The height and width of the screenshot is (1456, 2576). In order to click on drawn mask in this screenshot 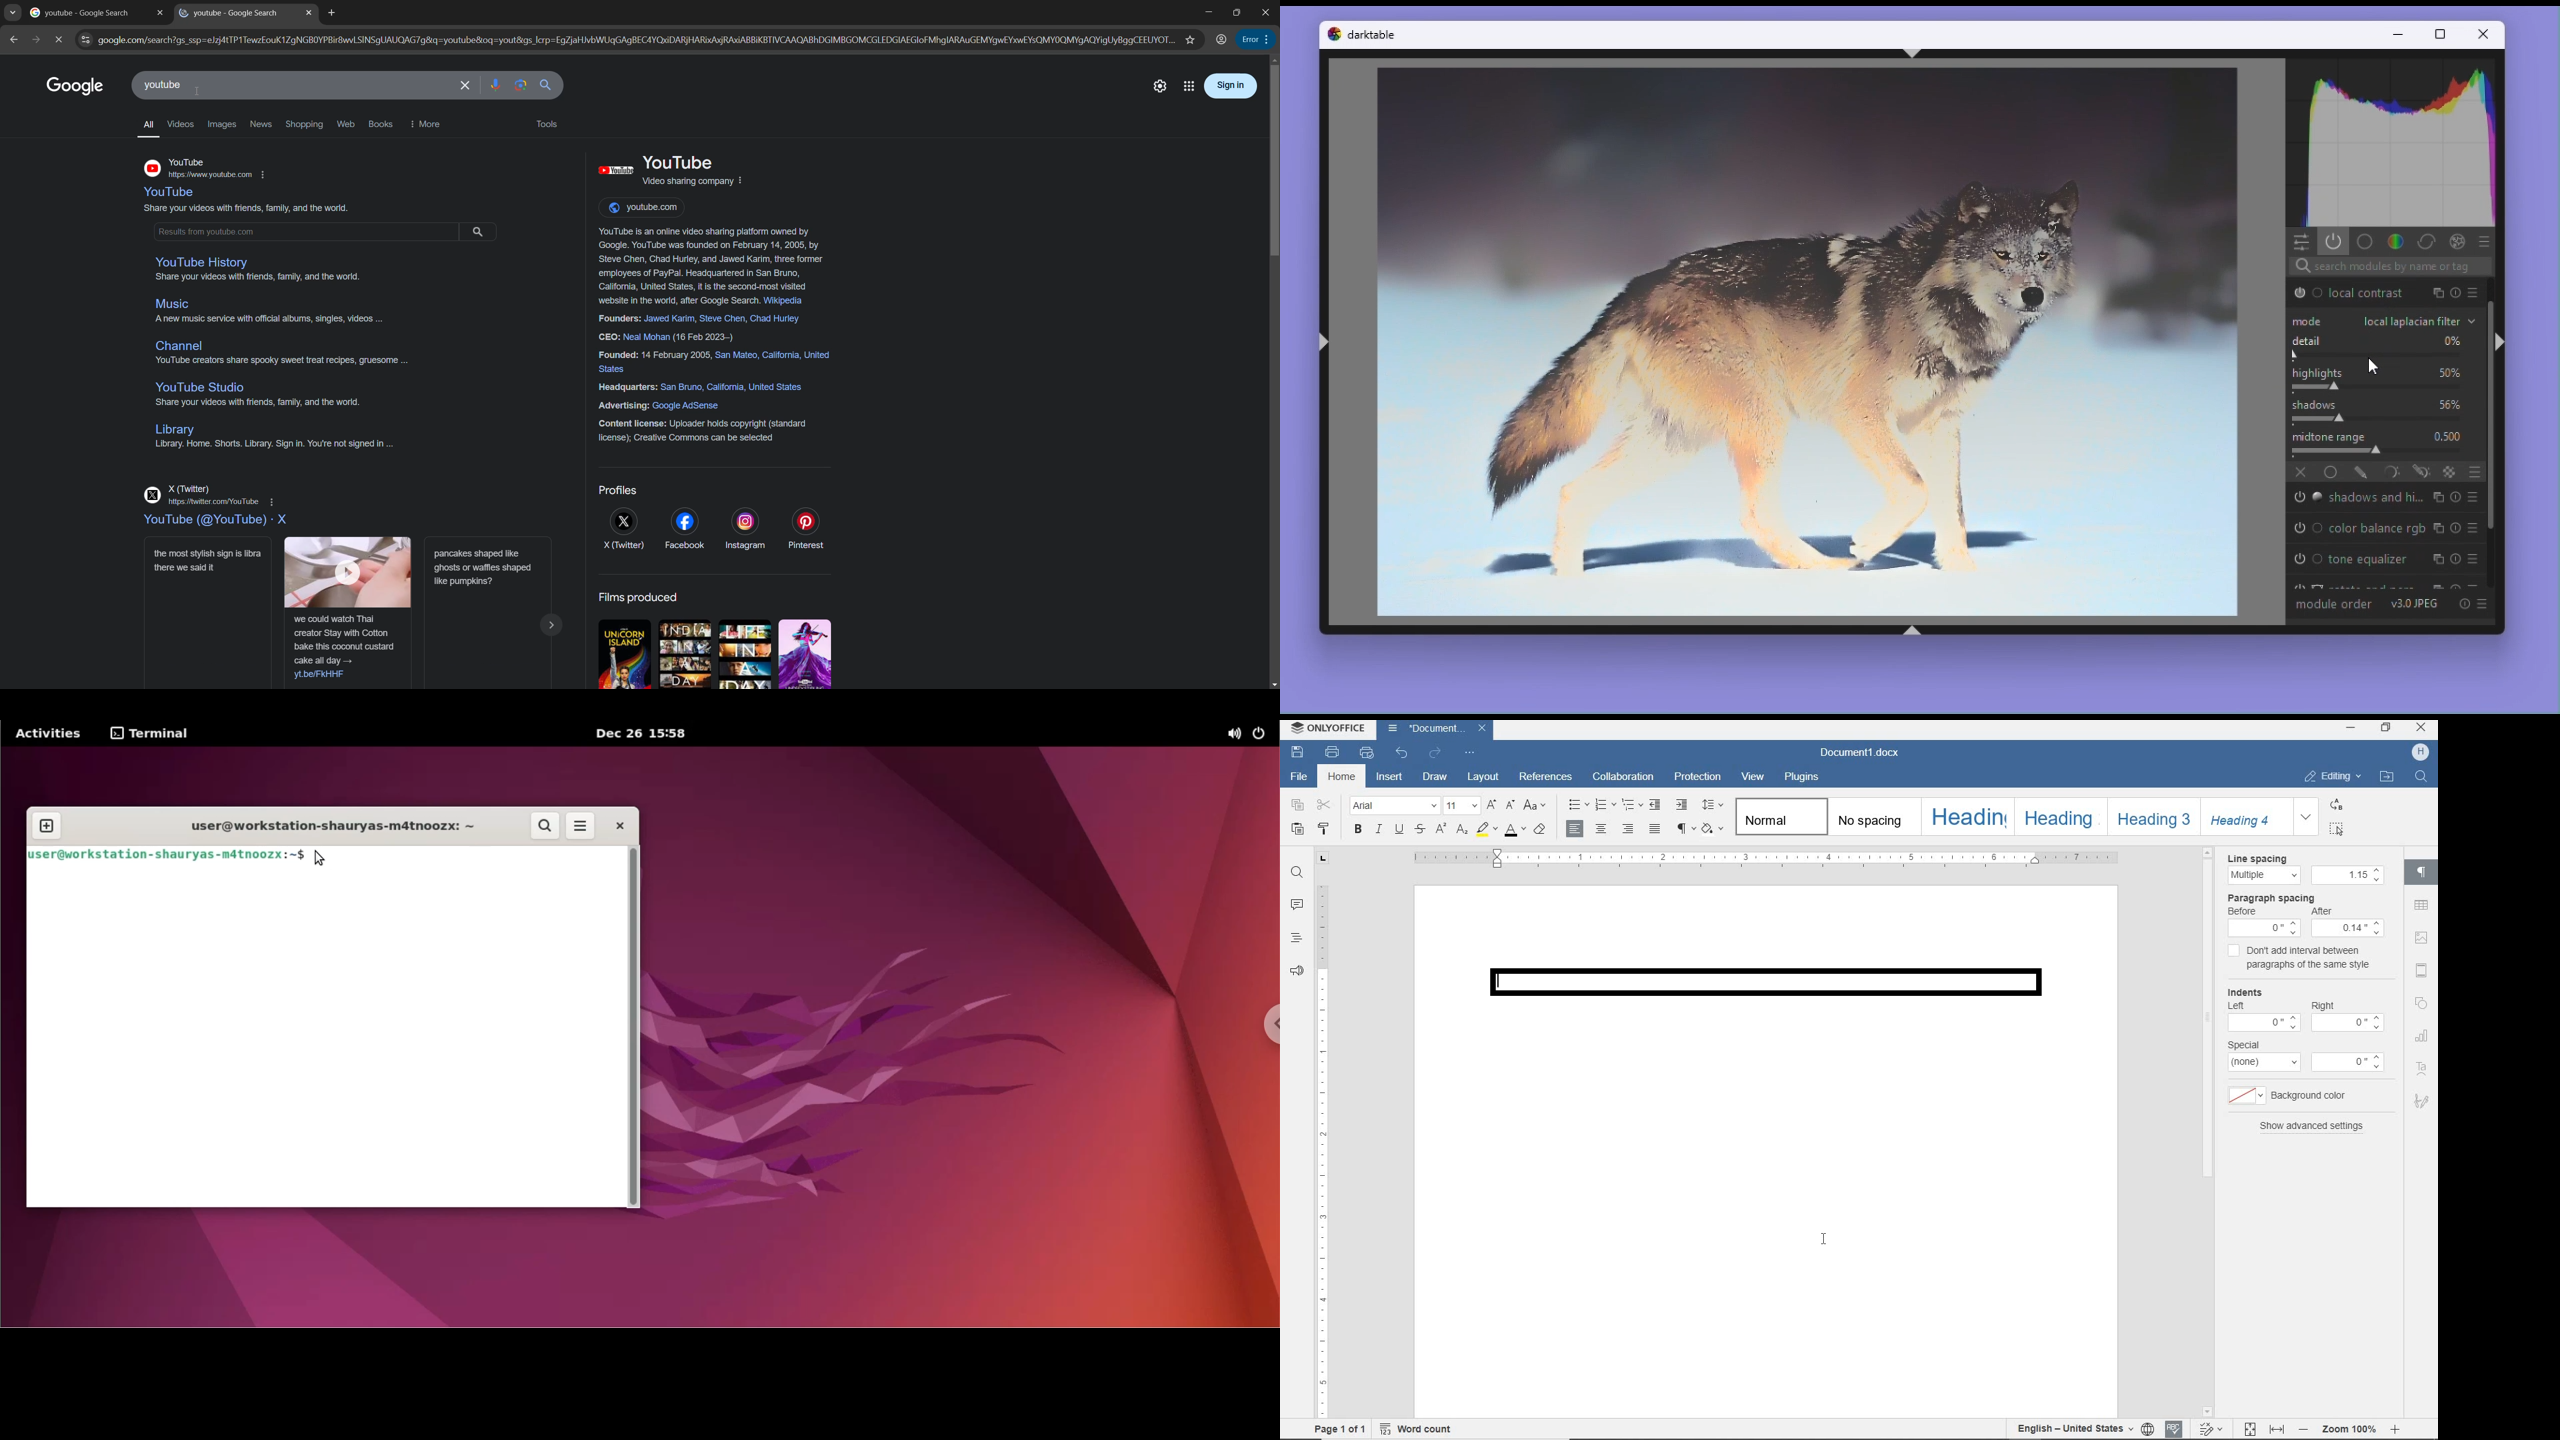, I will do `click(2361, 473)`.